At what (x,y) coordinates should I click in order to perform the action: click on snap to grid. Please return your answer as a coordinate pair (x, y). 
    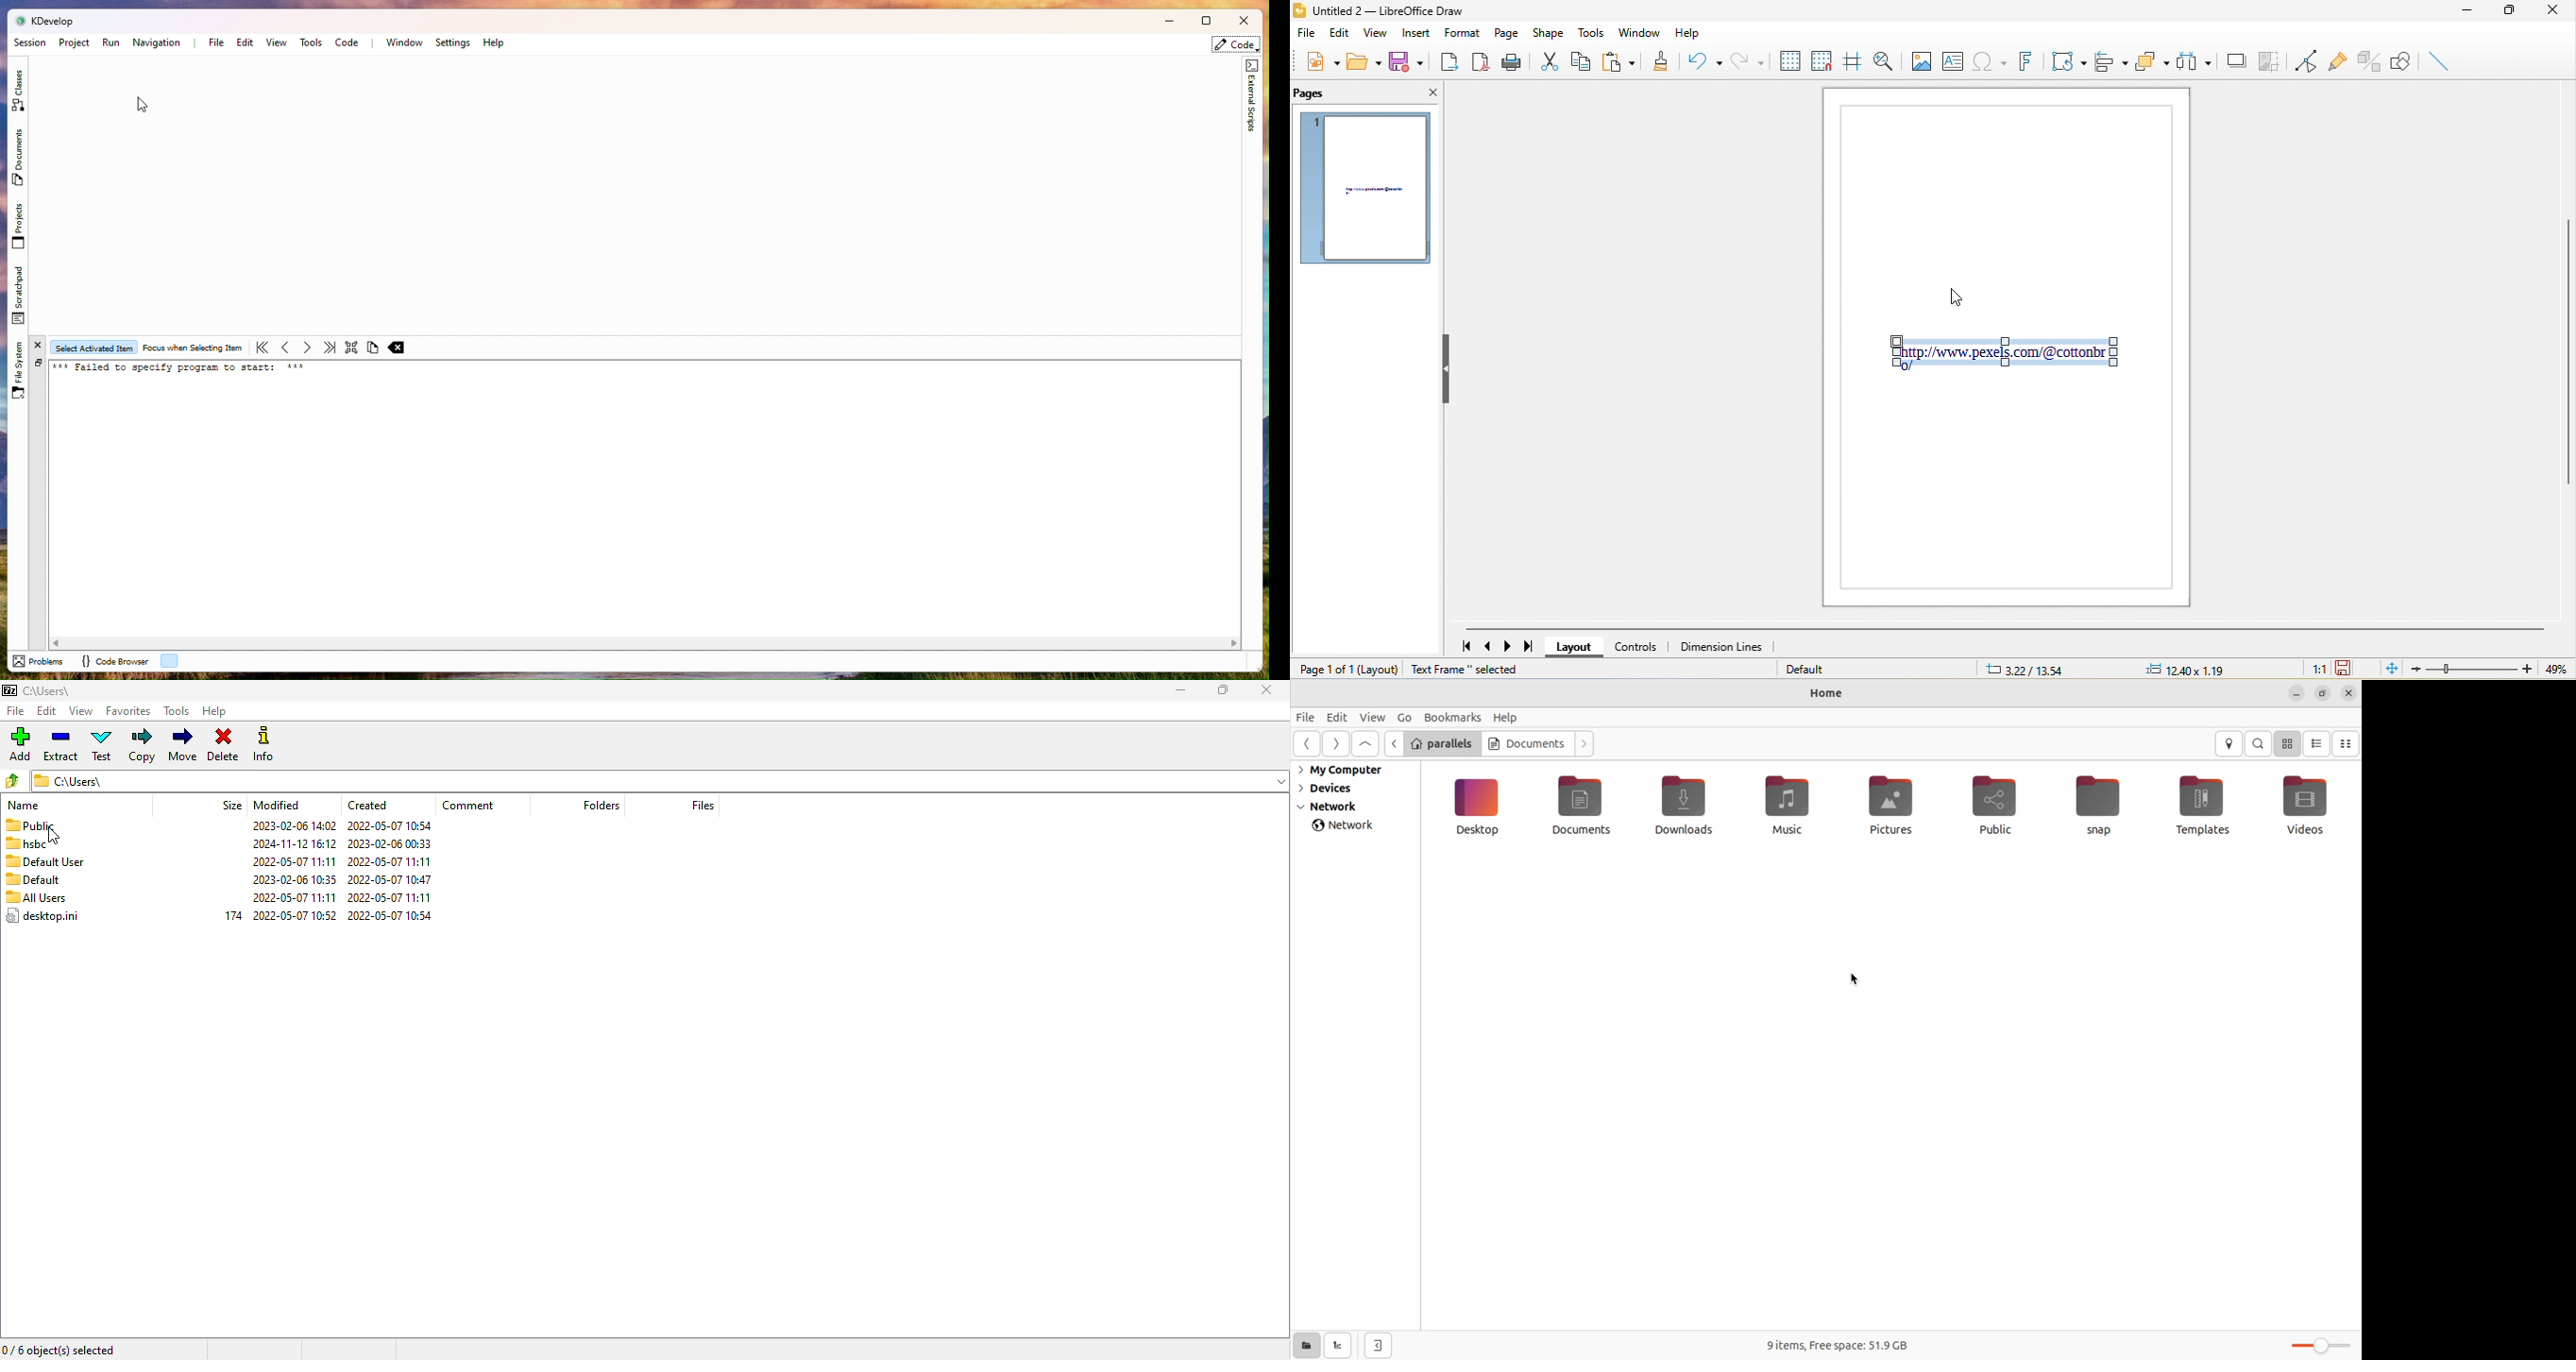
    Looking at the image, I should click on (1822, 60).